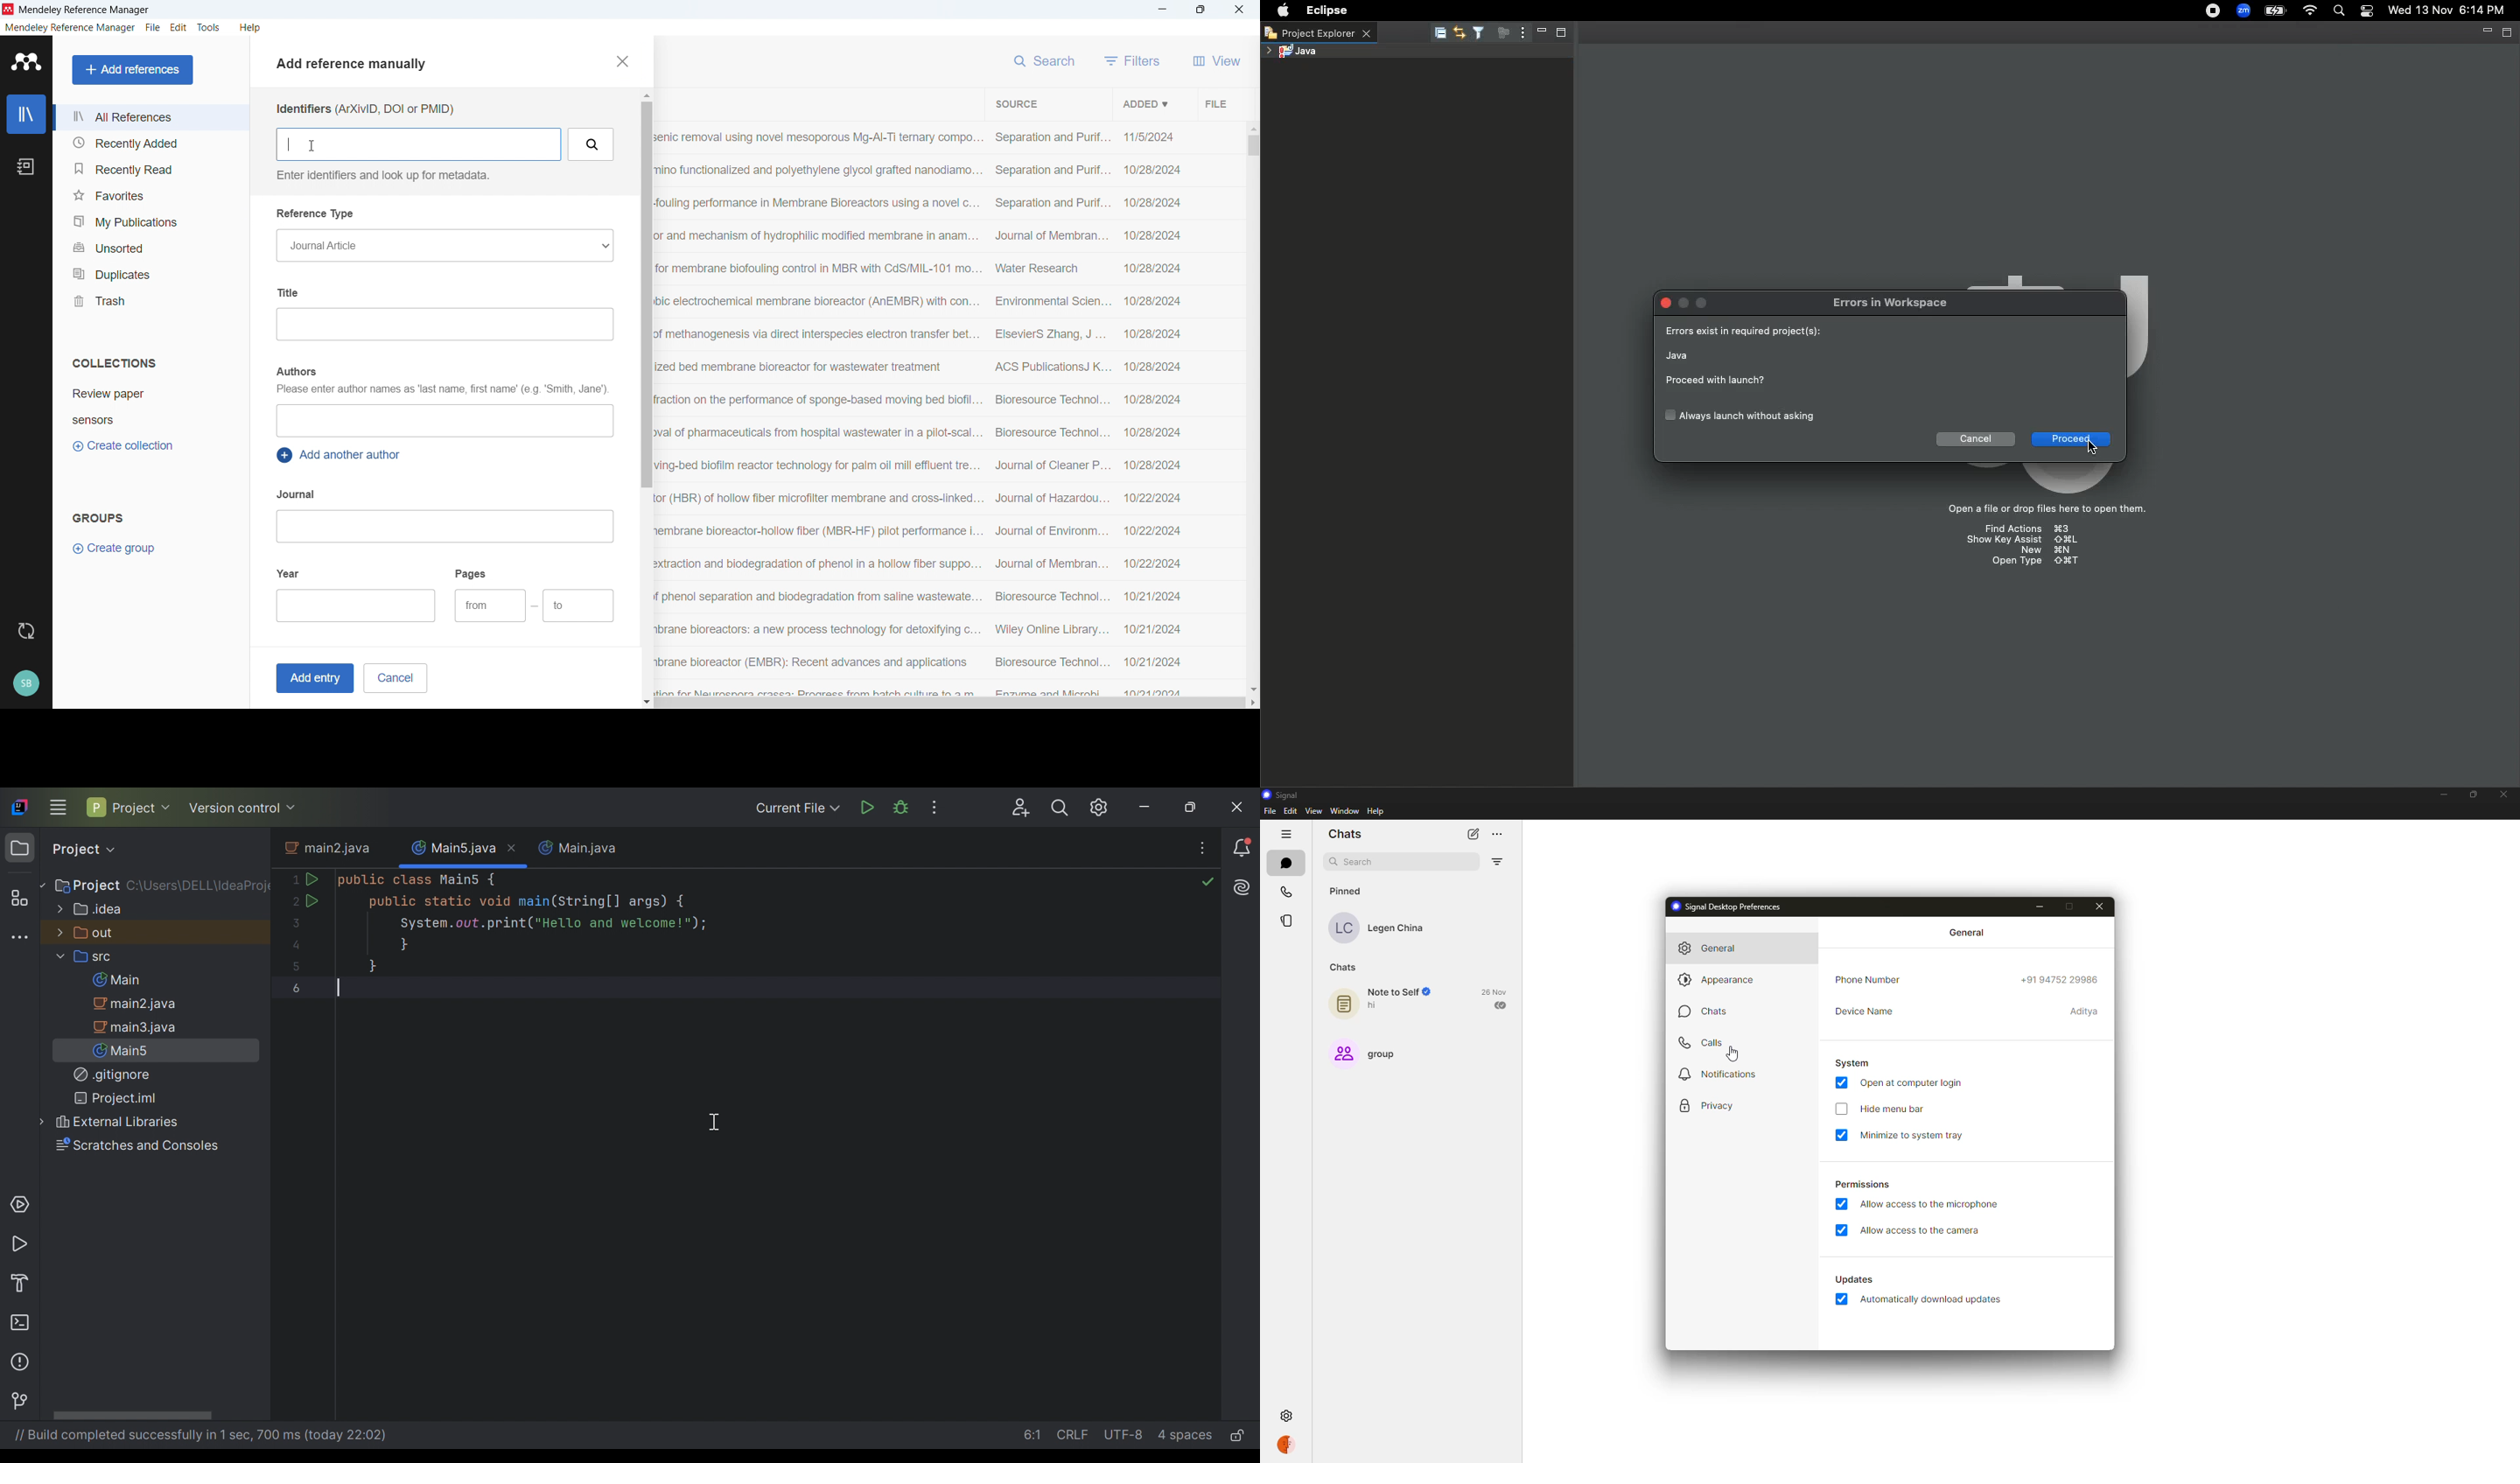  Describe the element at coordinates (312, 878) in the screenshot. I see `Run` at that location.